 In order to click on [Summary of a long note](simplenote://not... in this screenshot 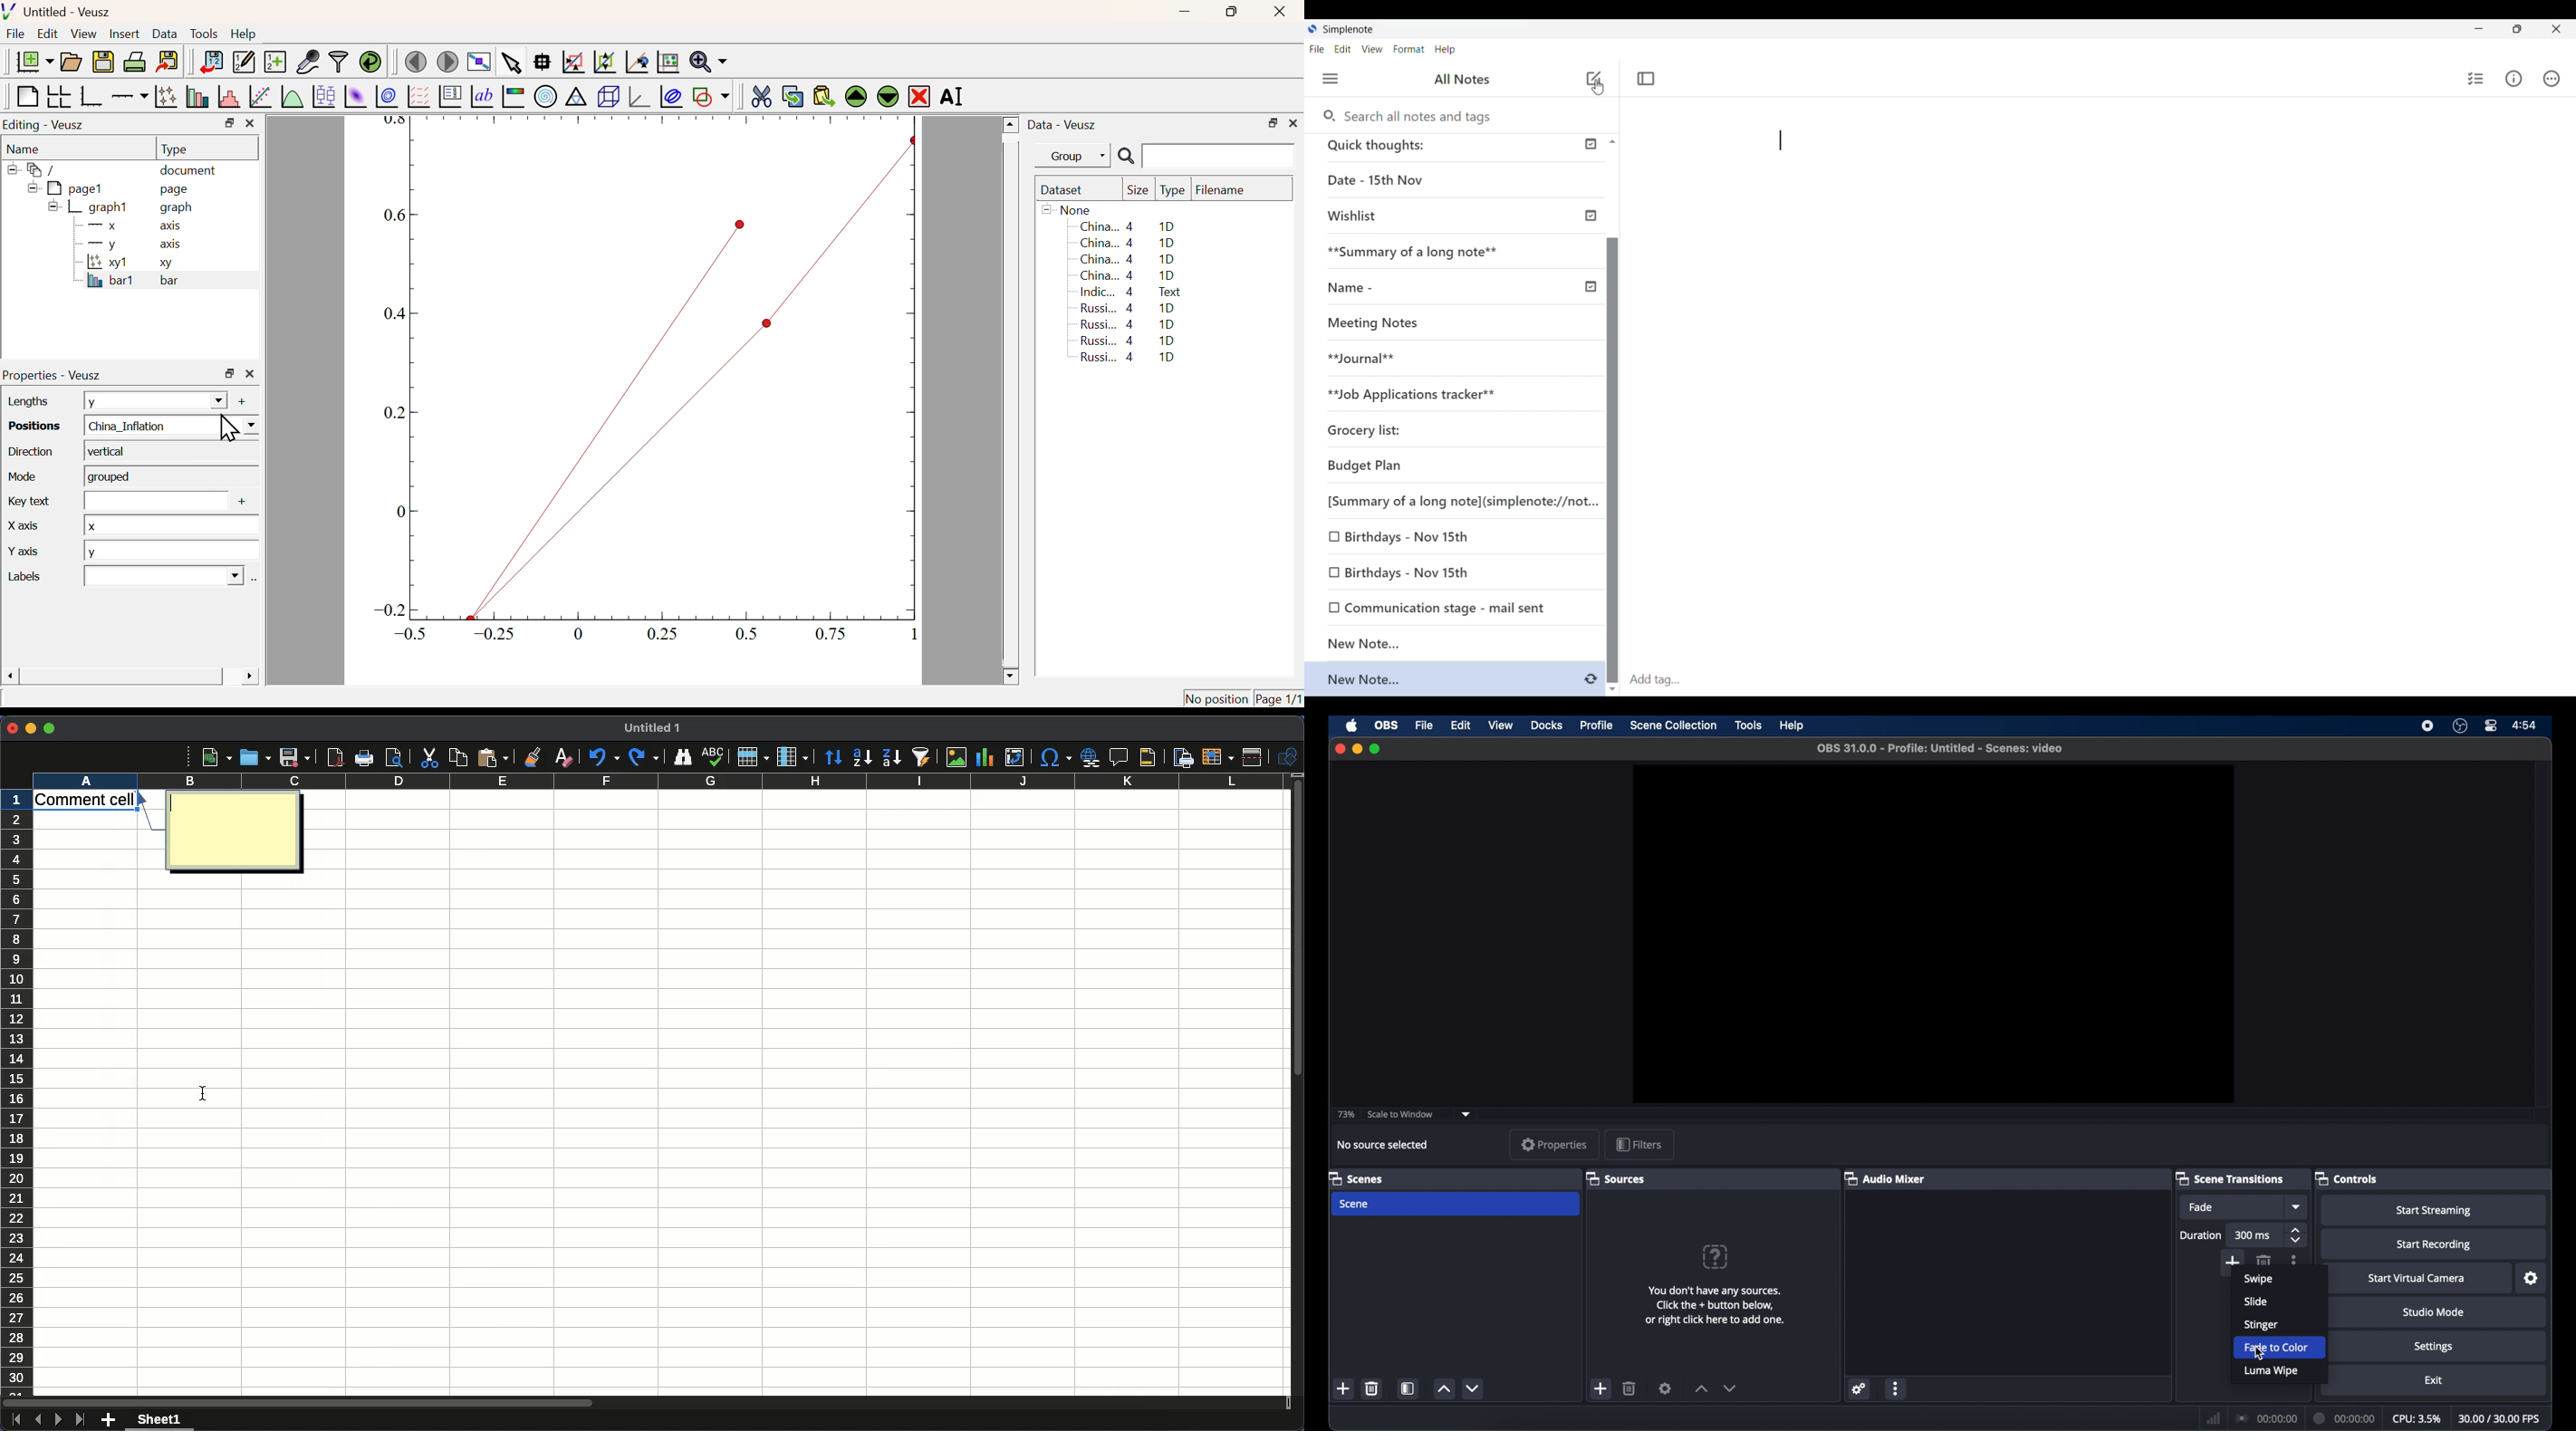, I will do `click(1462, 501)`.